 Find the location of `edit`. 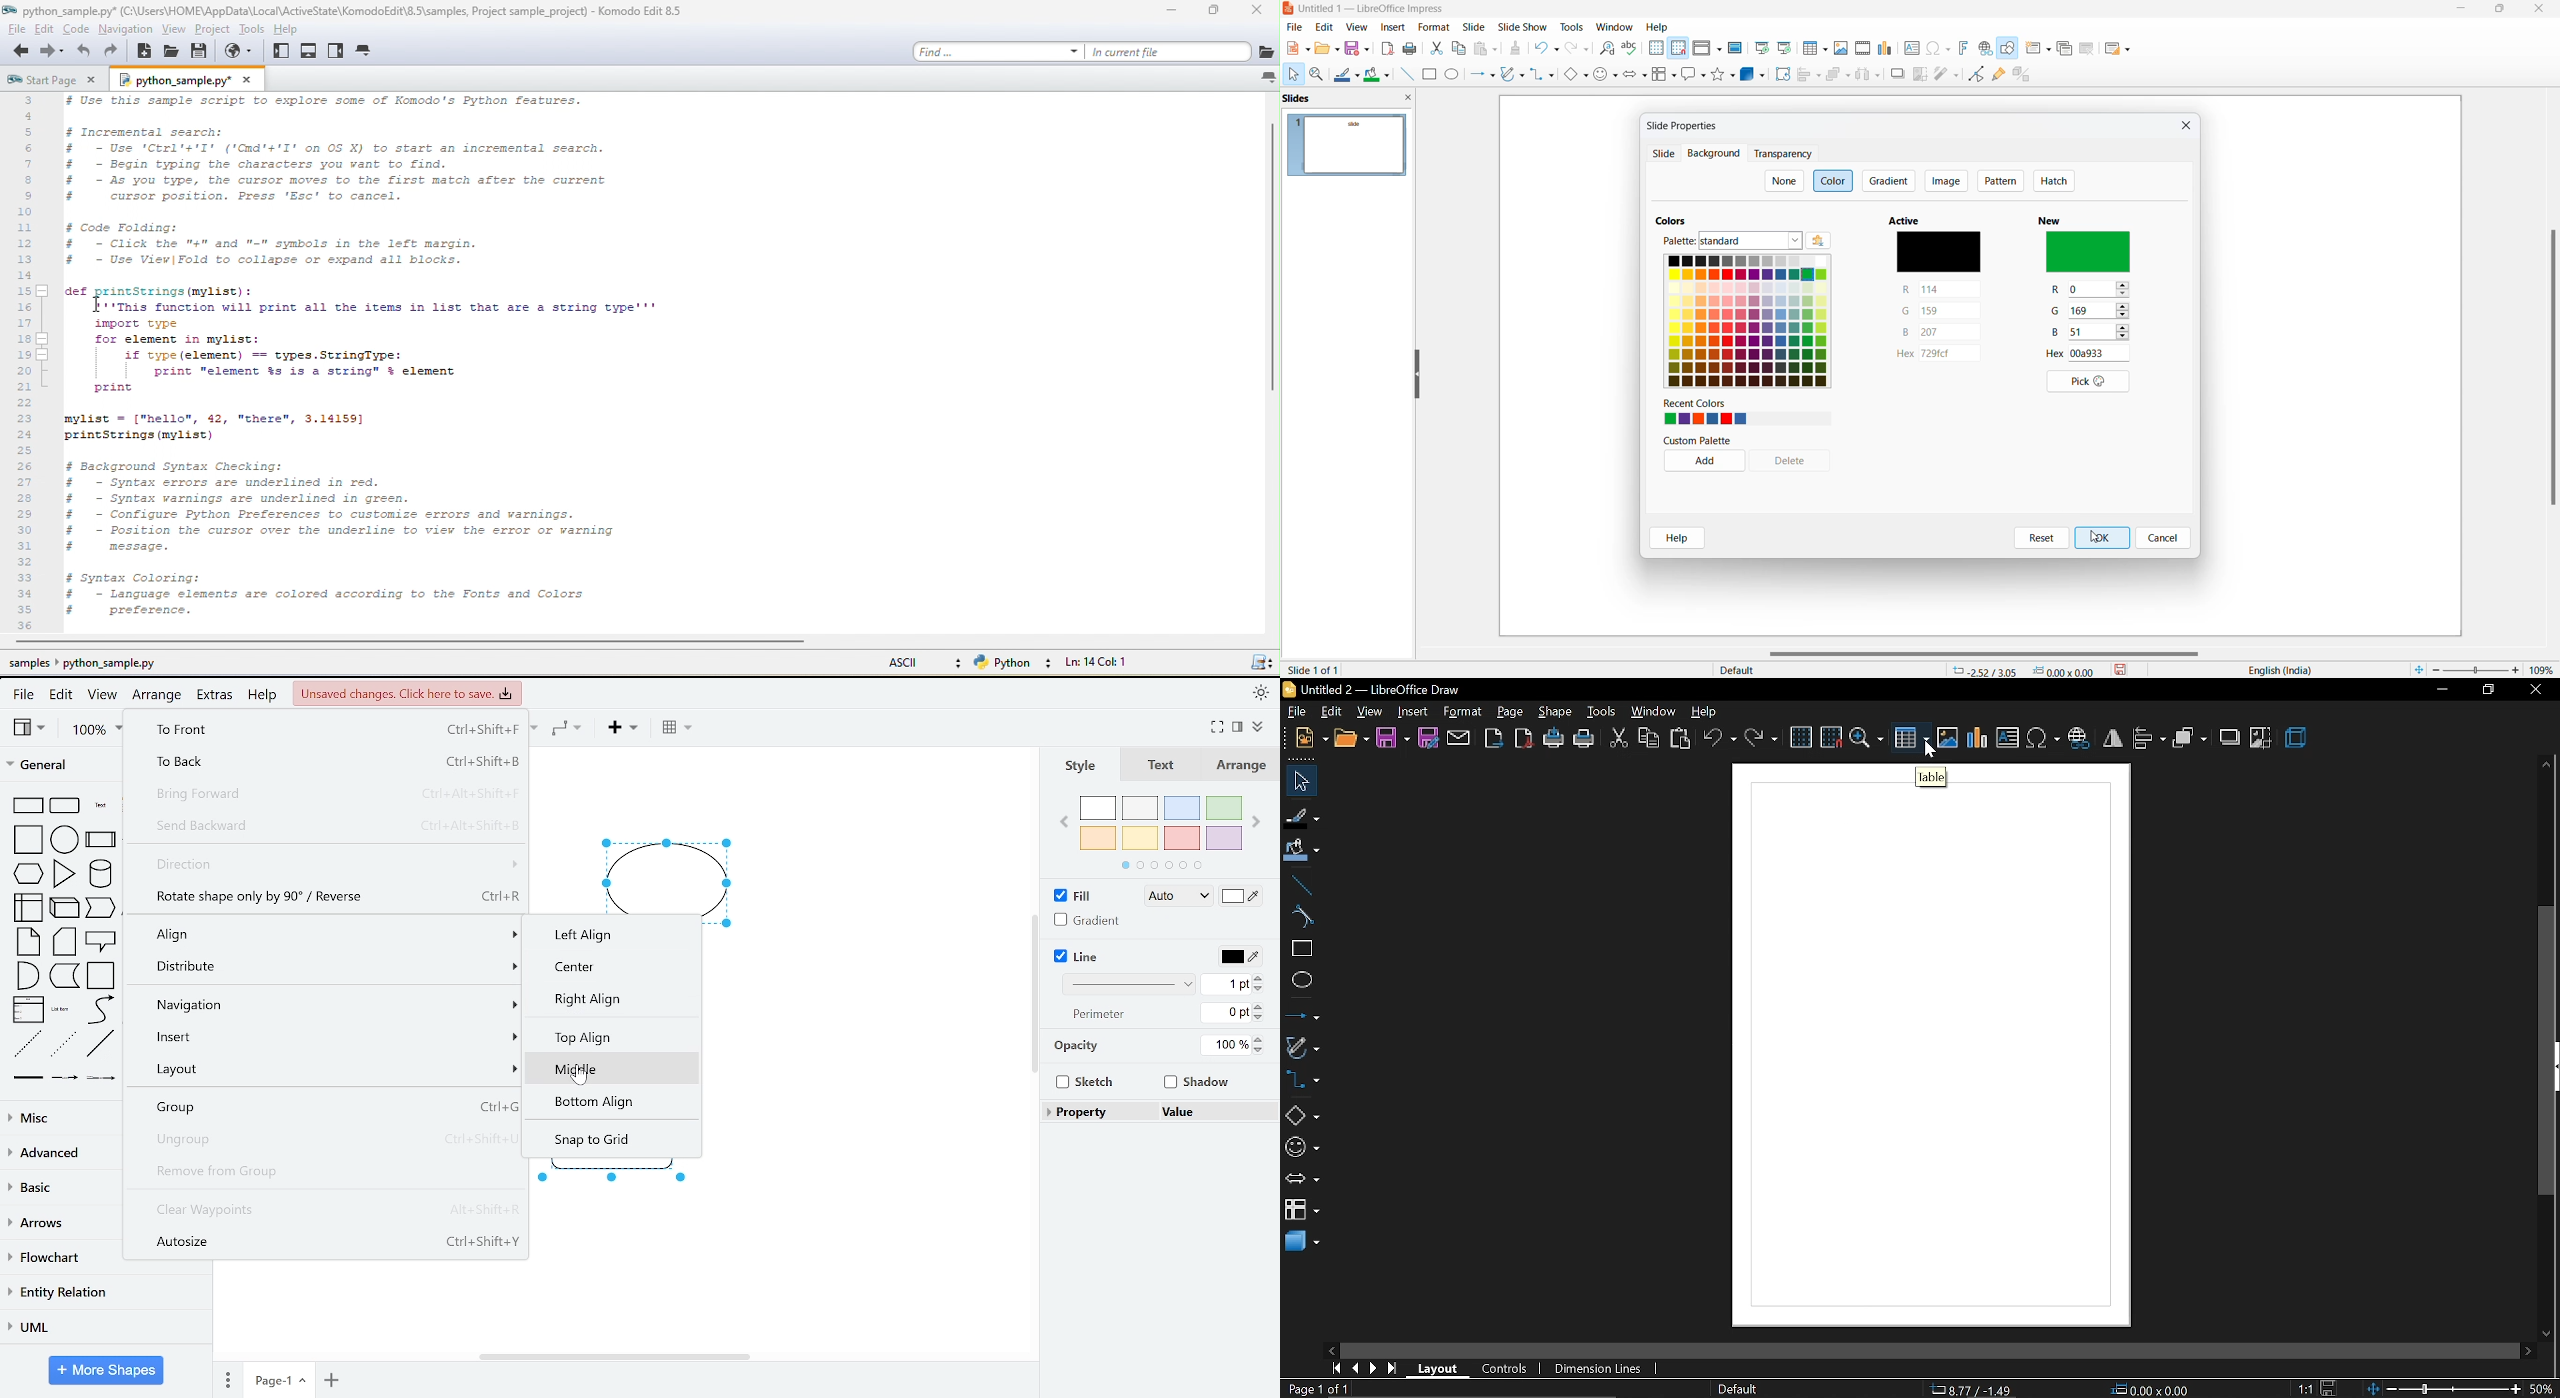

edit is located at coordinates (1325, 27).